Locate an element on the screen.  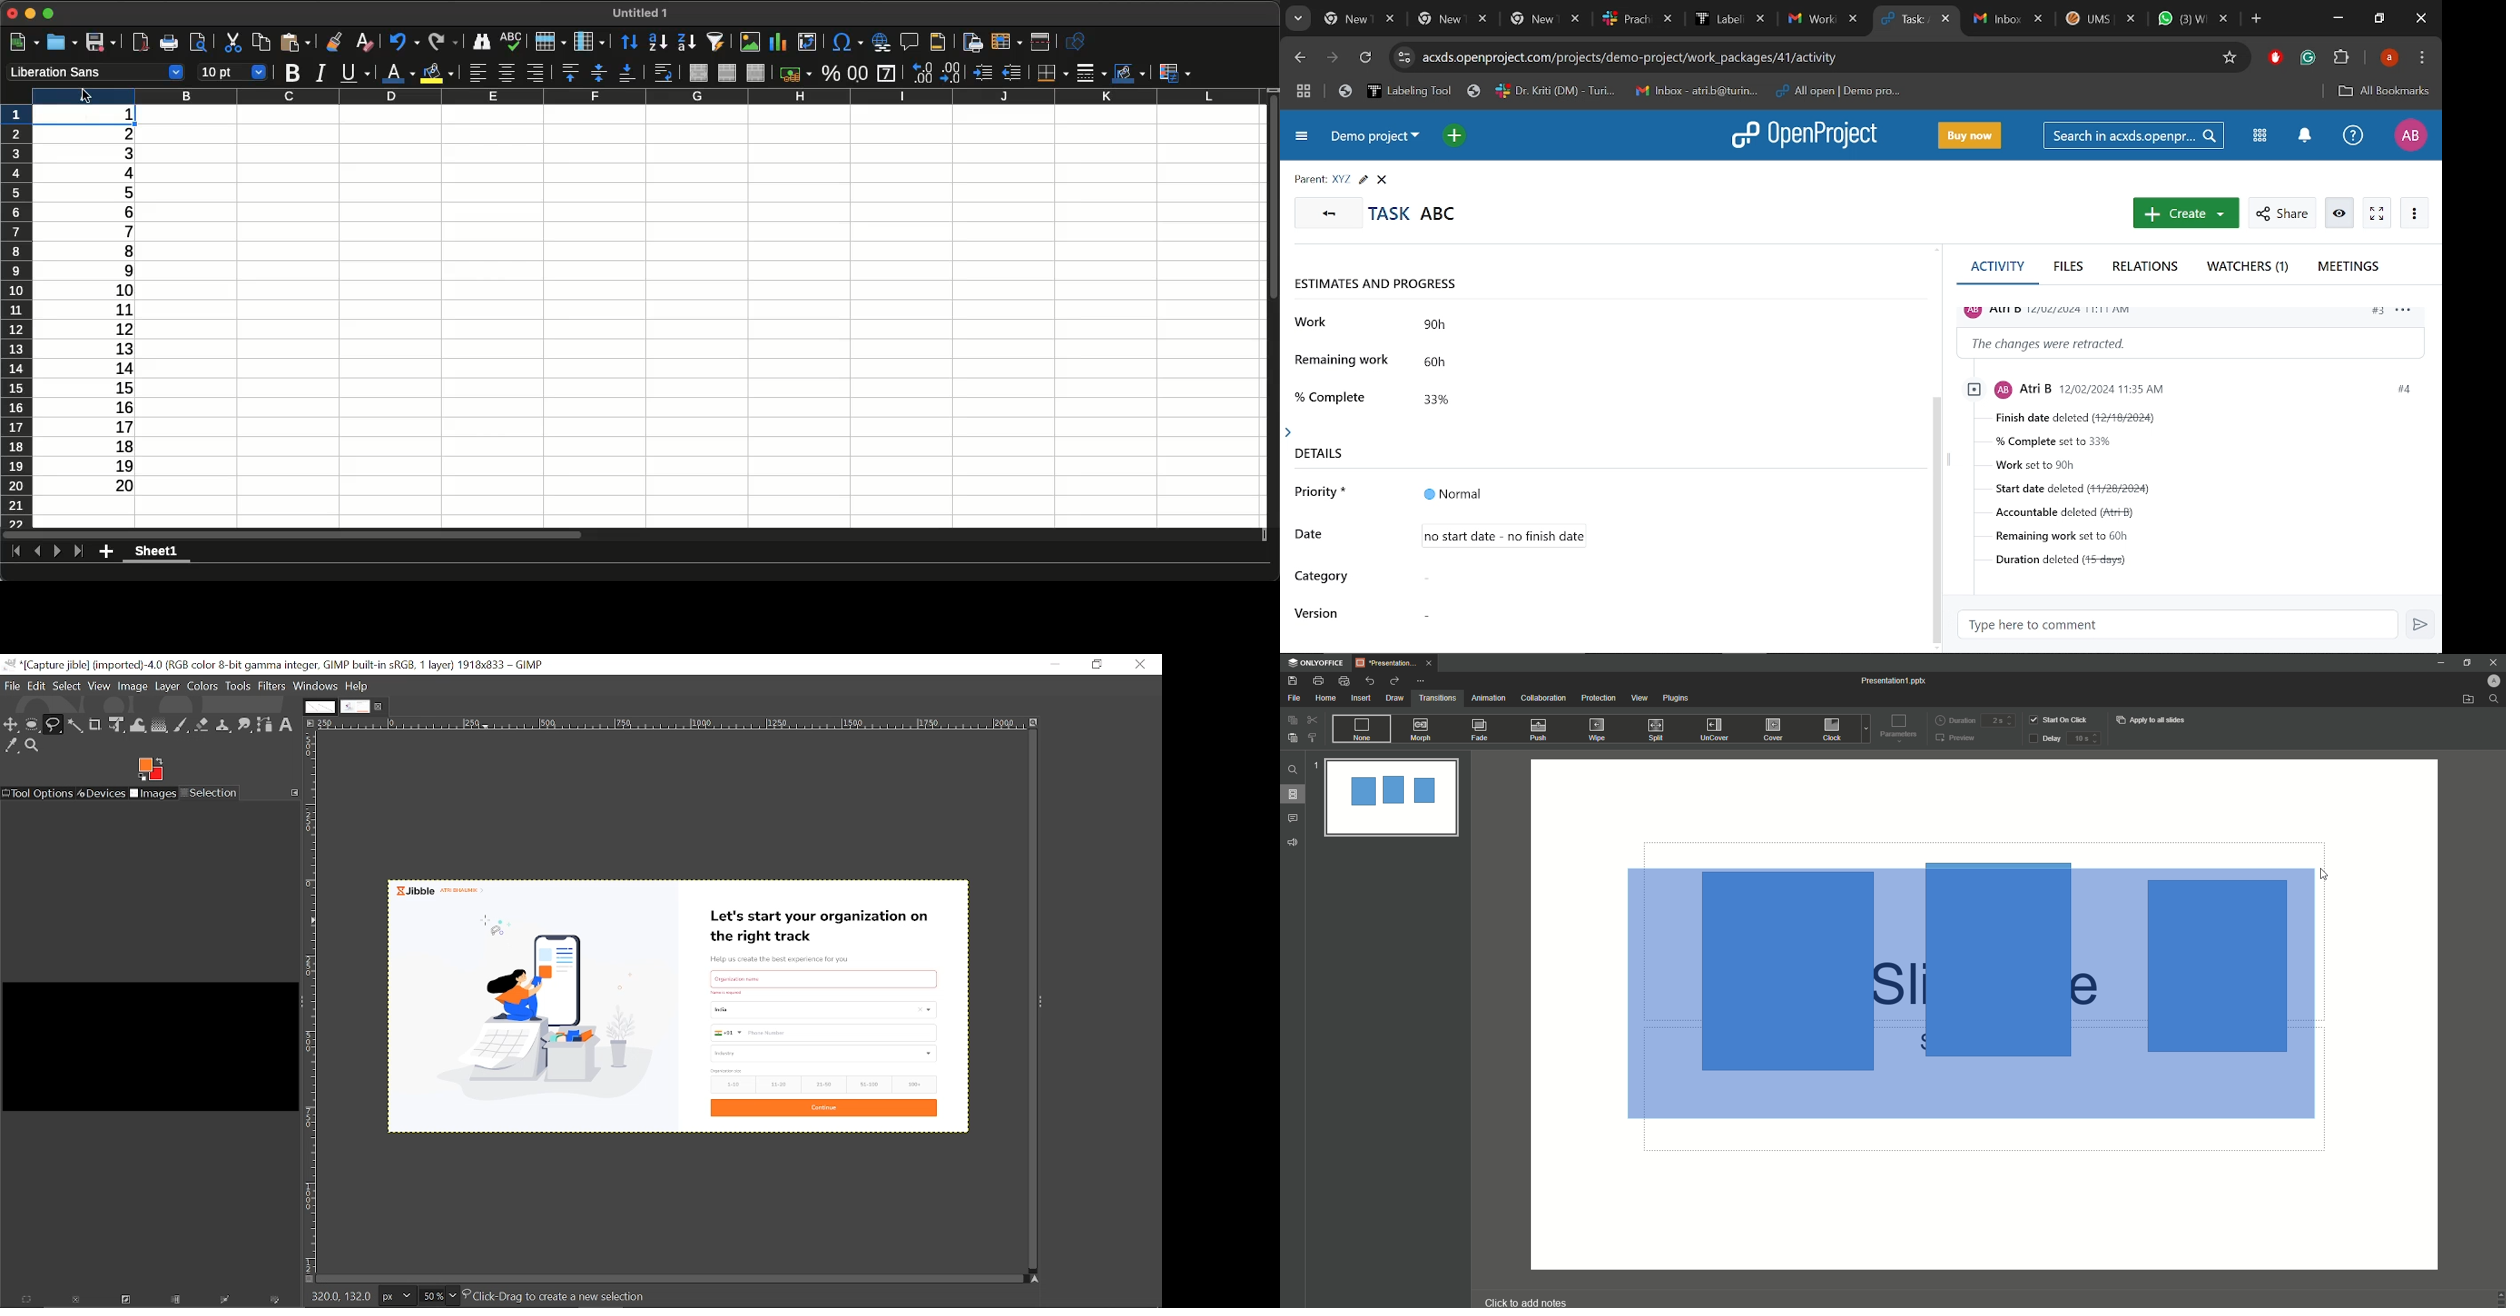
Notifications is located at coordinates (2305, 136).